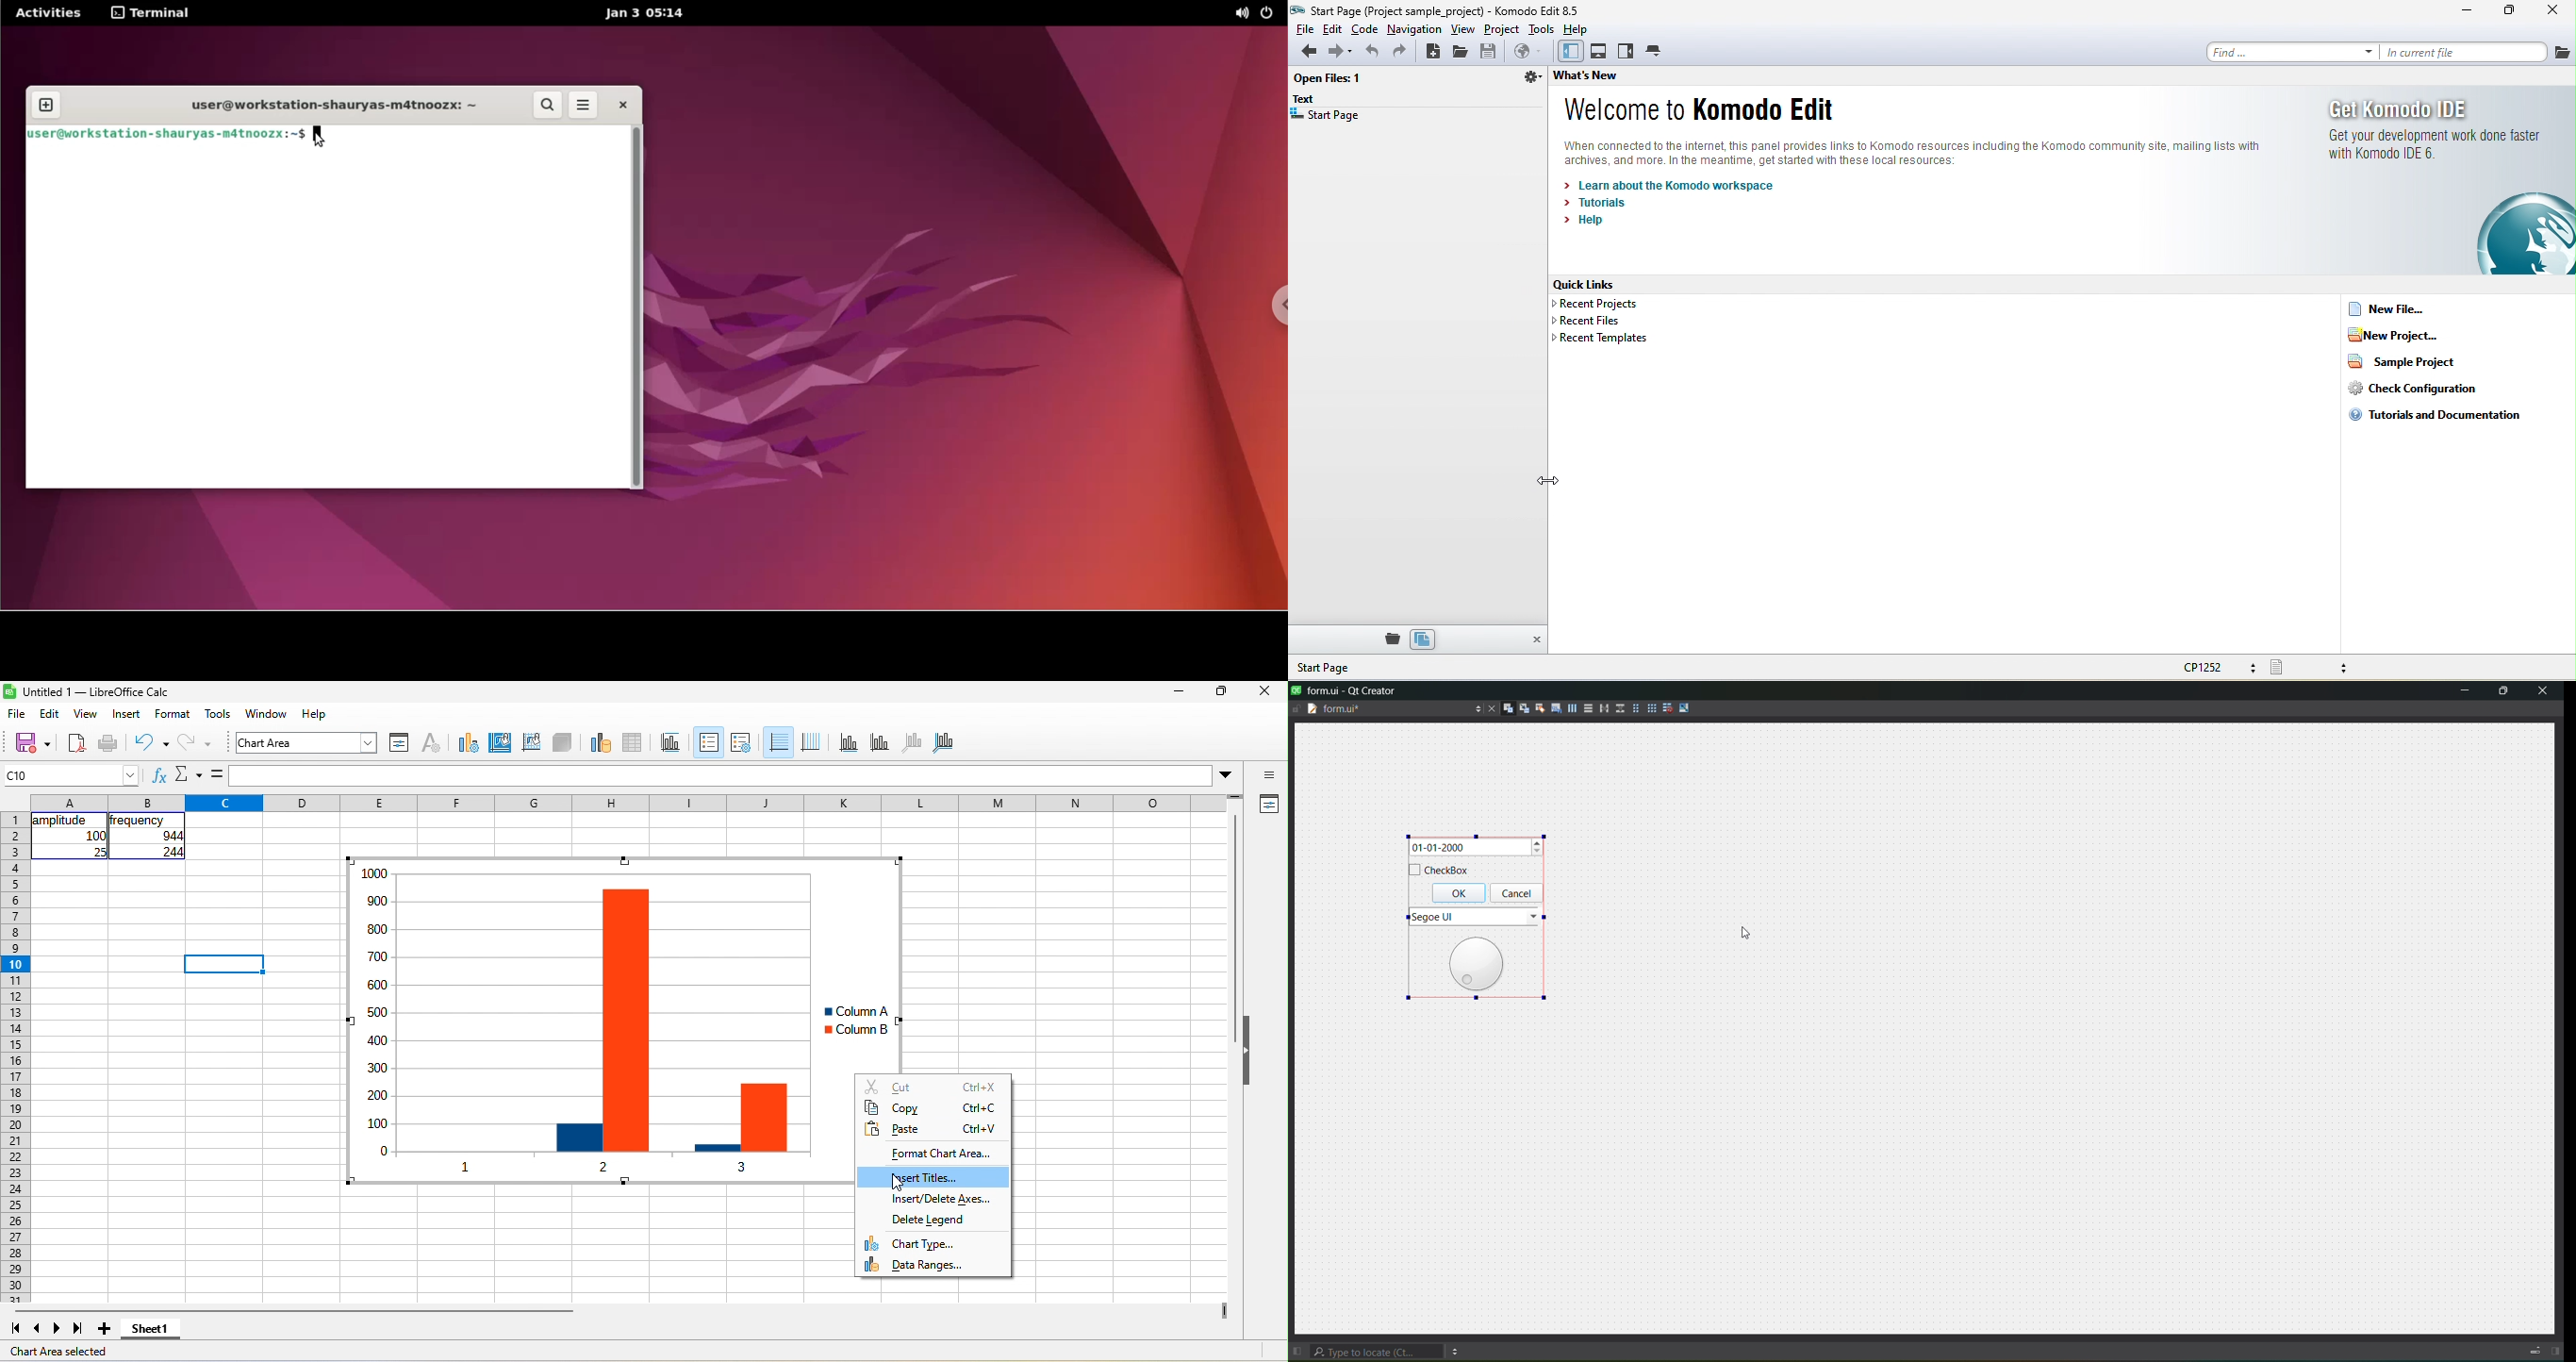 The height and width of the screenshot is (1372, 2576). What do you see at coordinates (1433, 52) in the screenshot?
I see `new` at bounding box center [1433, 52].